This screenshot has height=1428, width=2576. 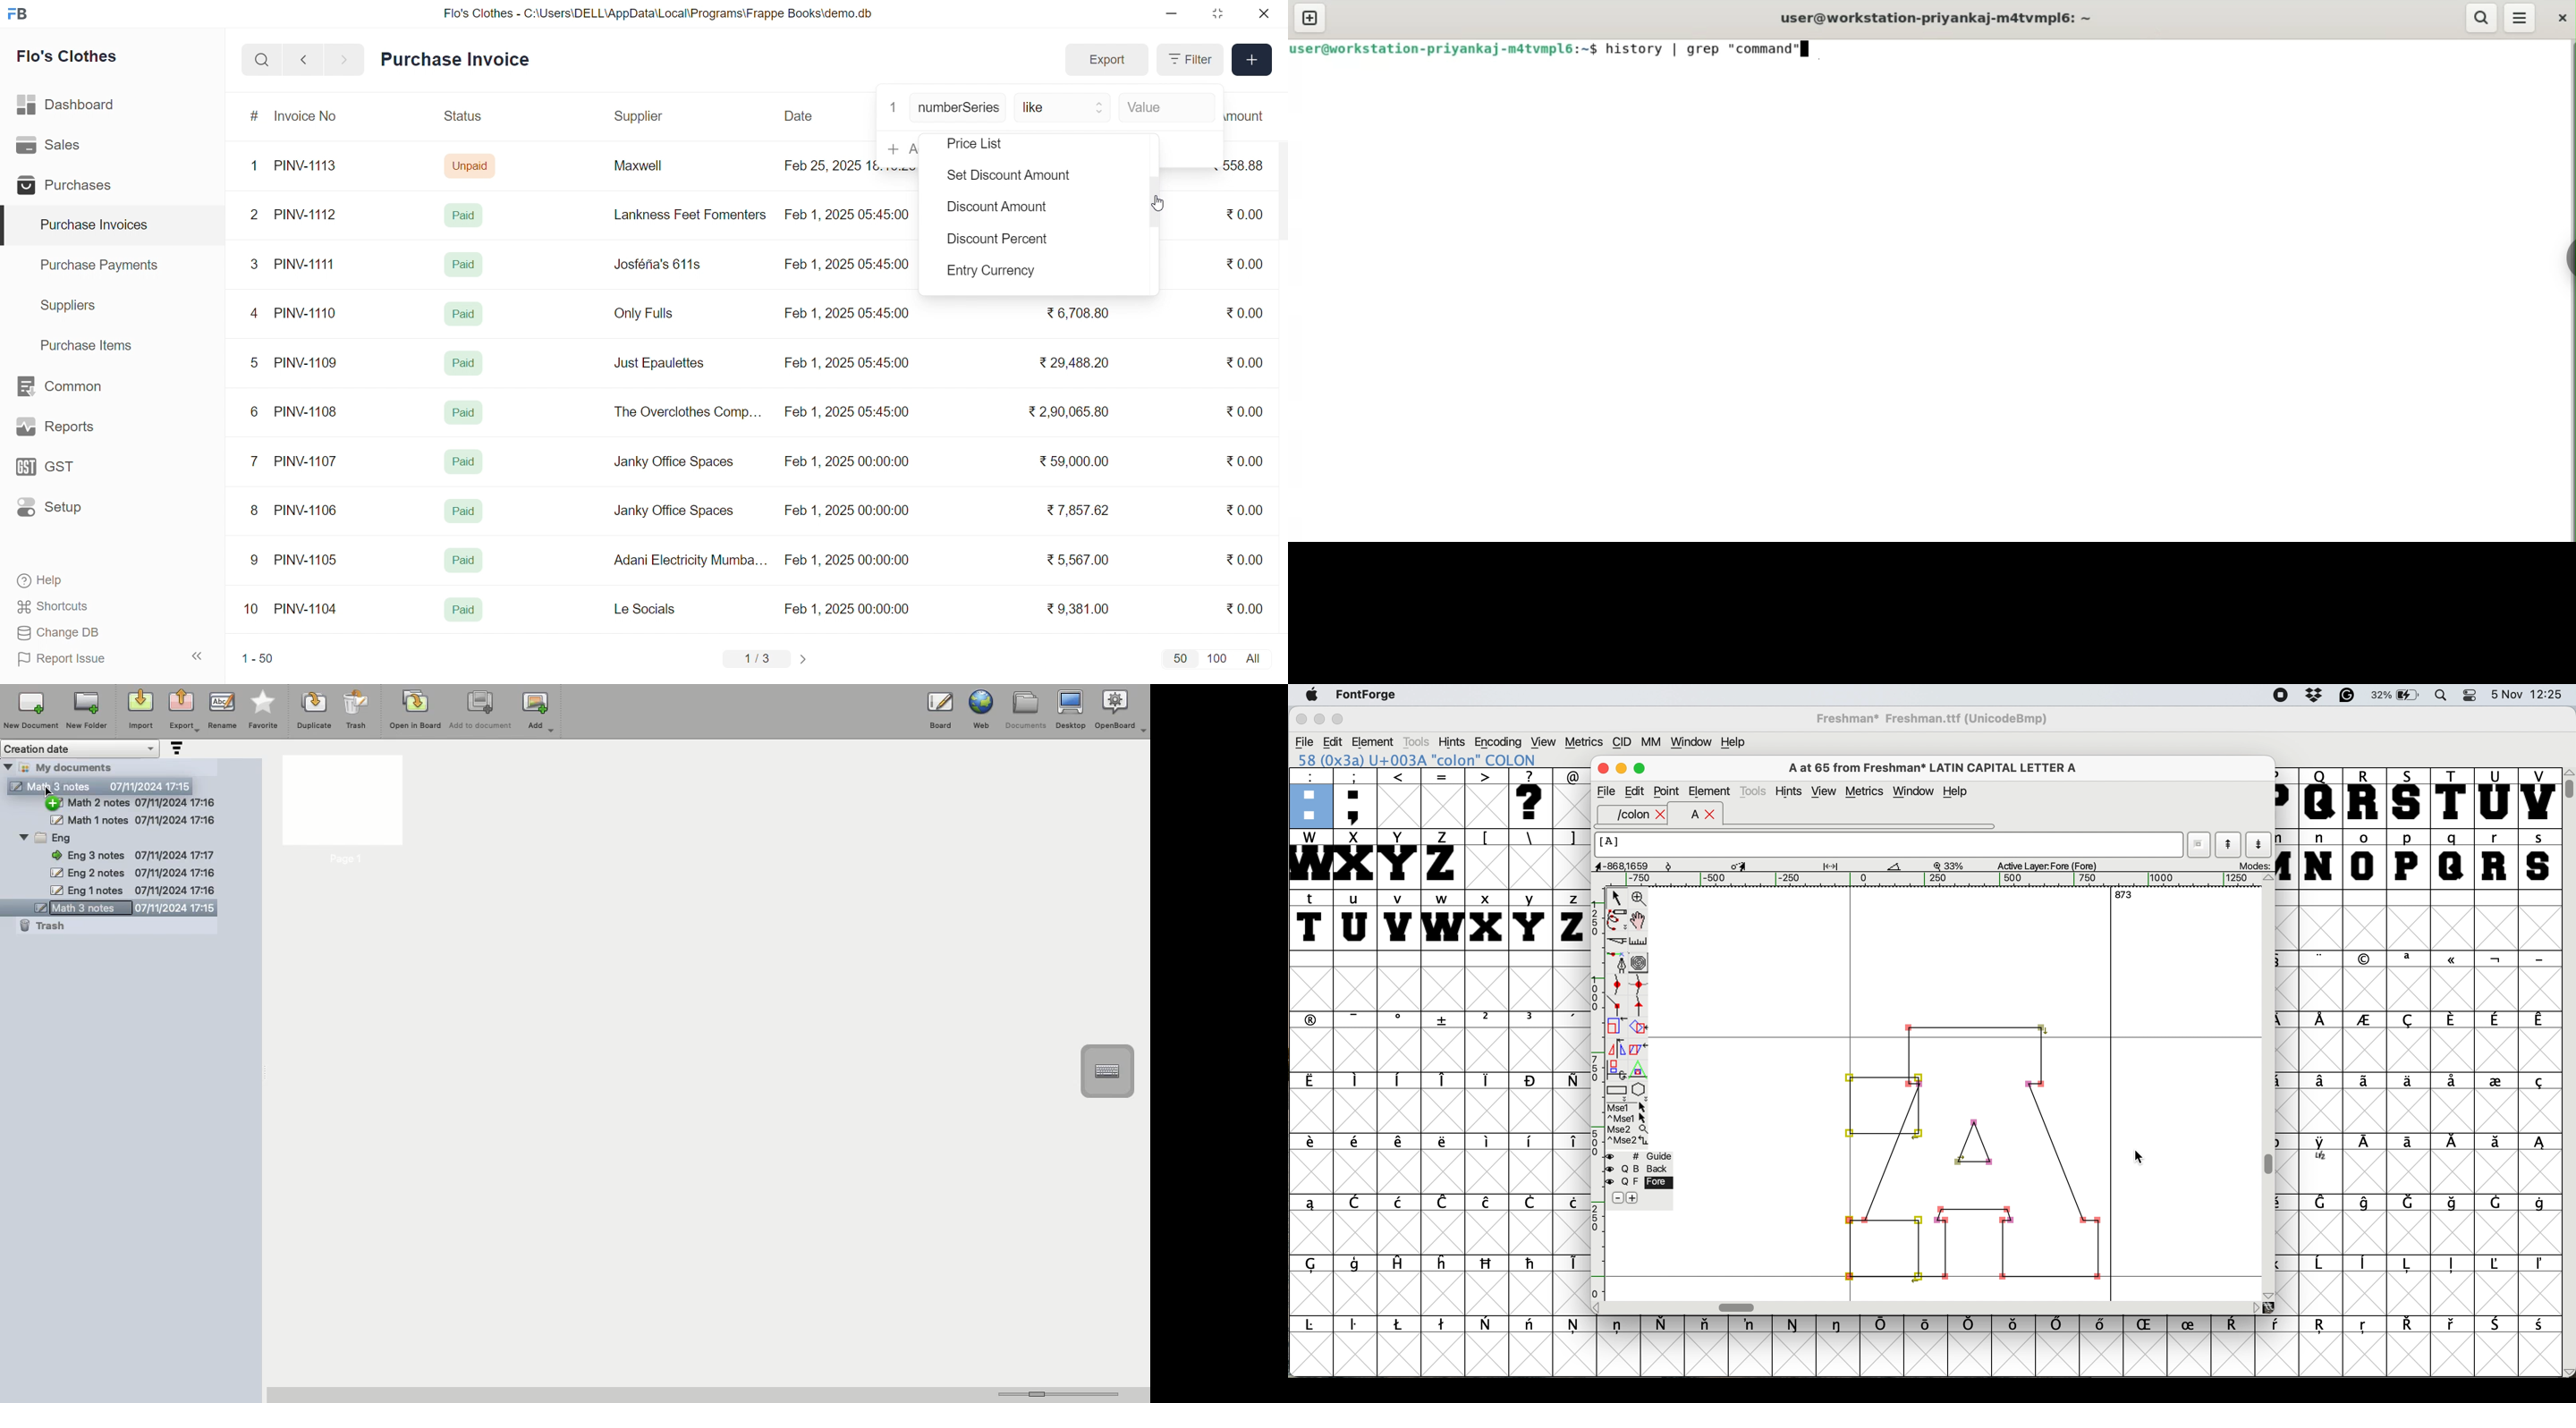 I want to click on ₹9,381.00, so click(x=1078, y=609).